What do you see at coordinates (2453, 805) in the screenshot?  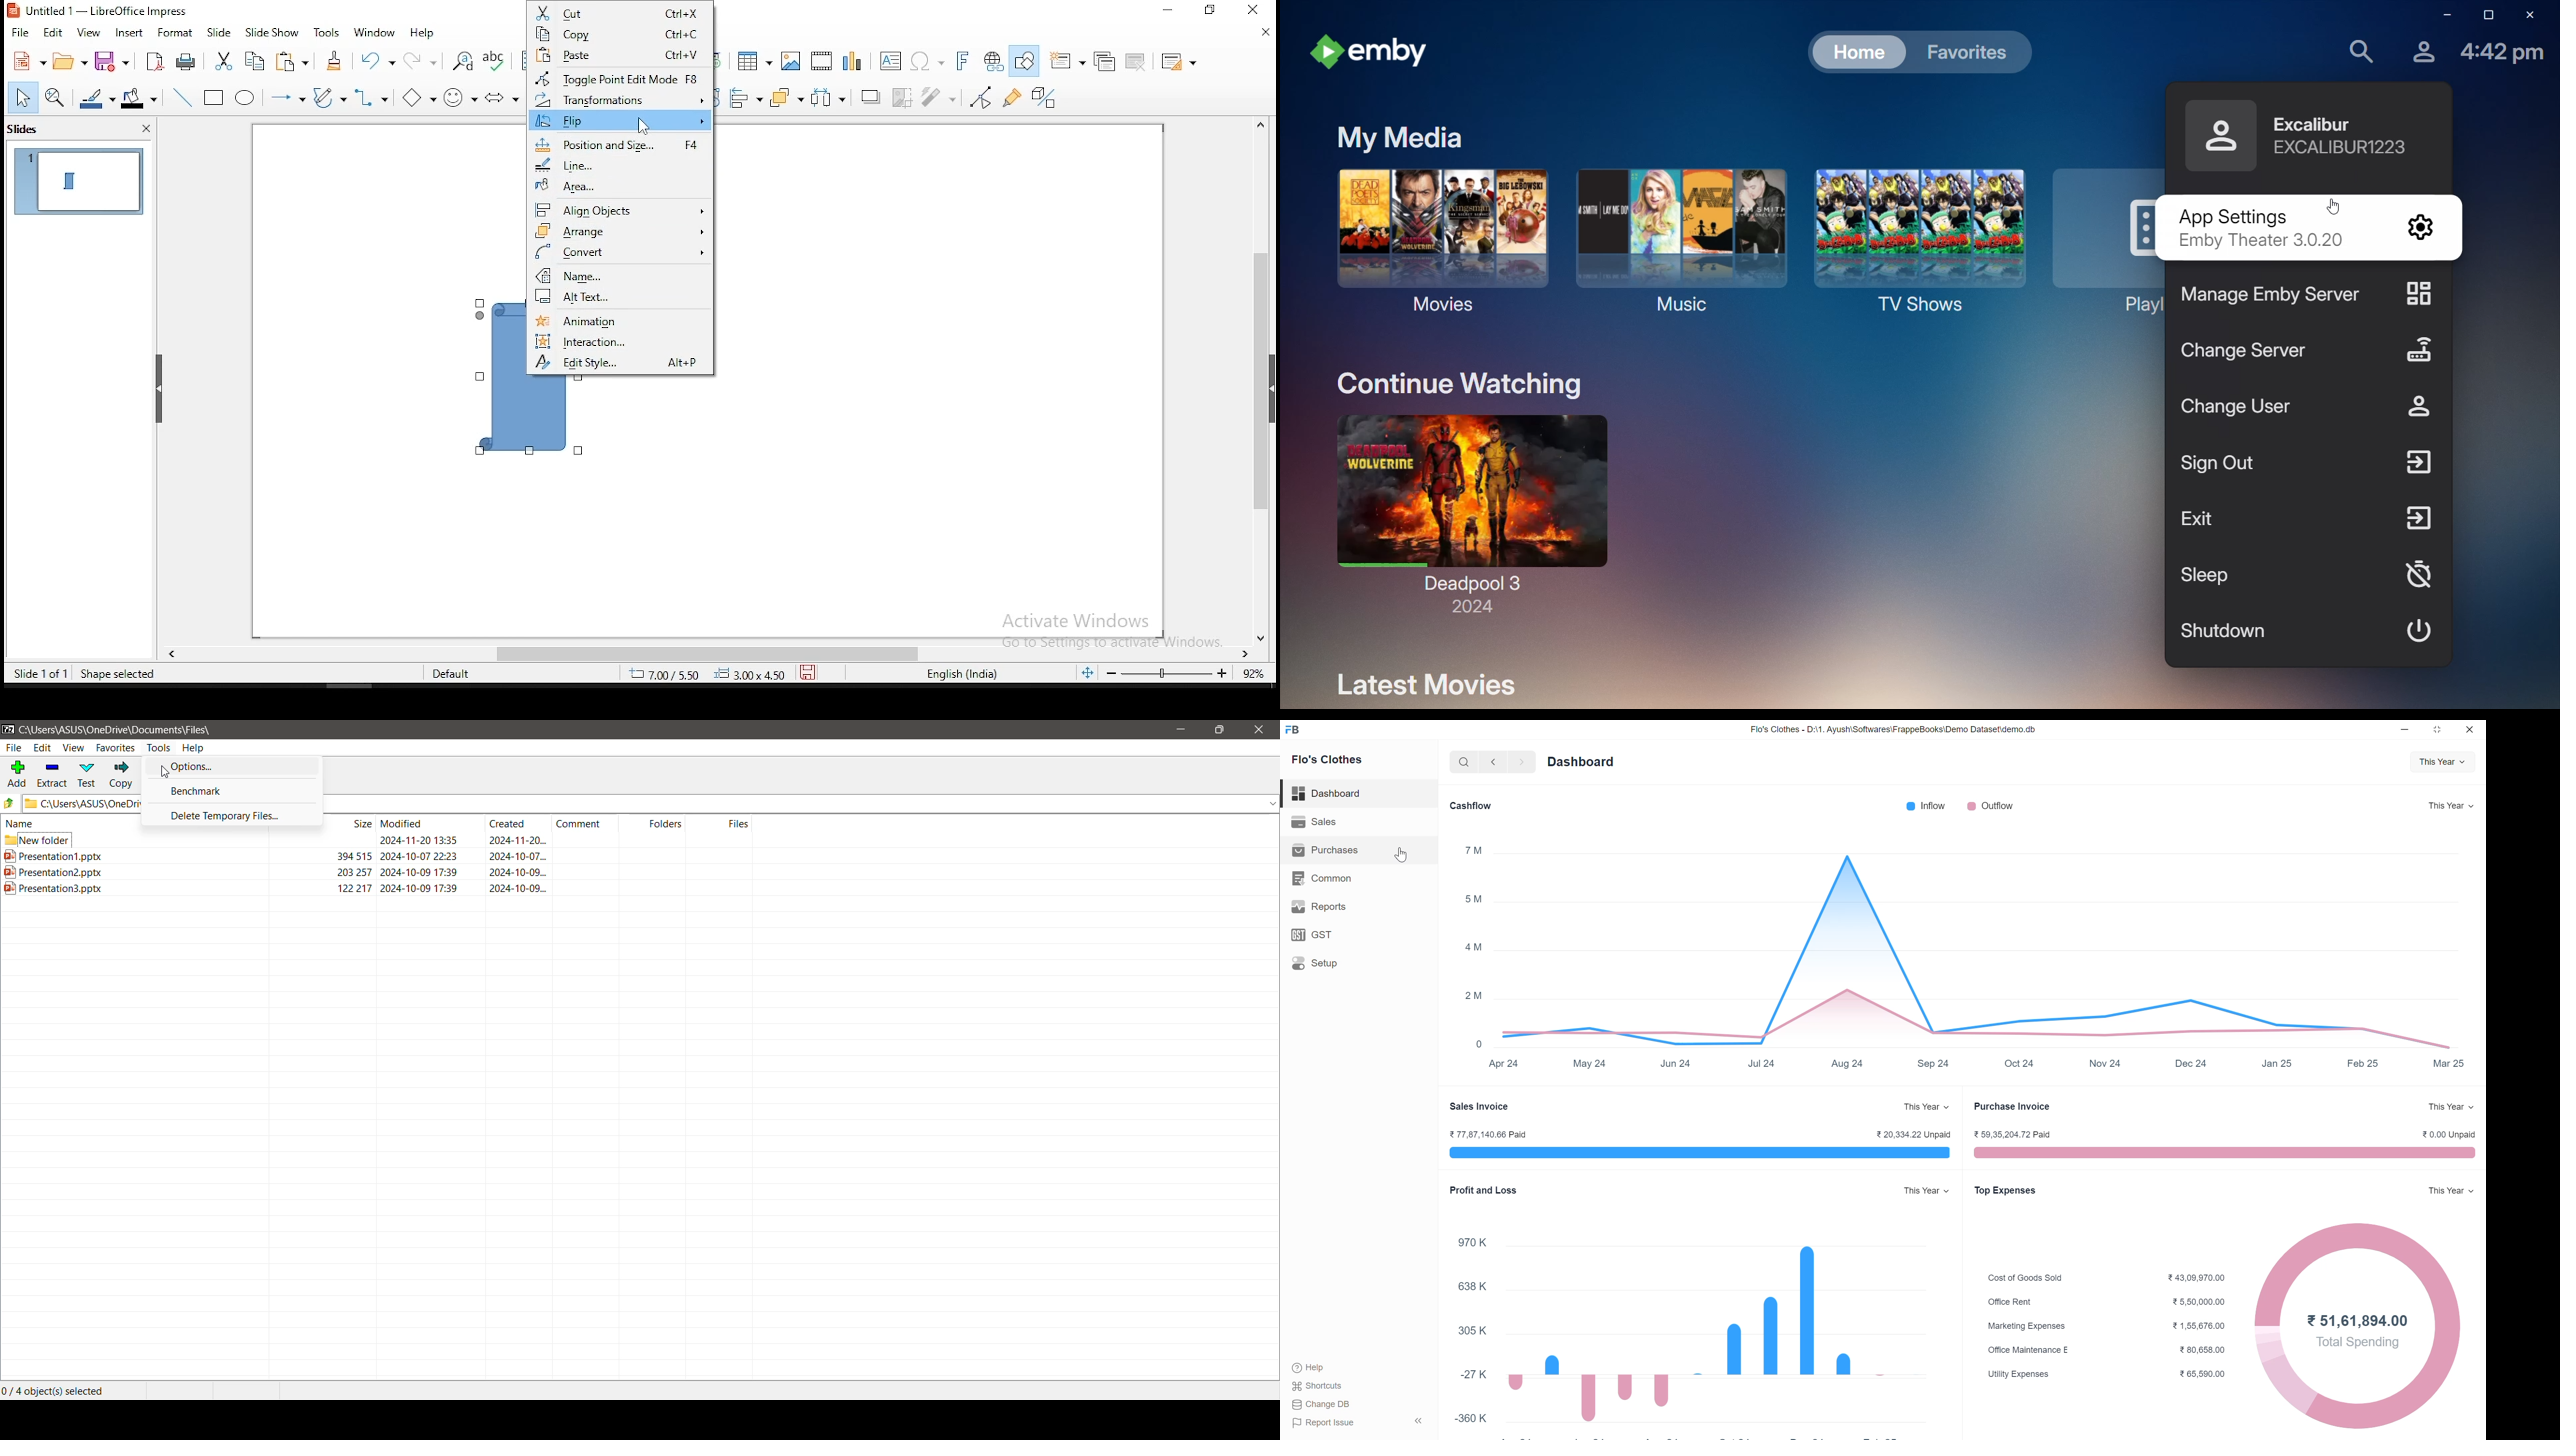 I see `This Year` at bounding box center [2453, 805].